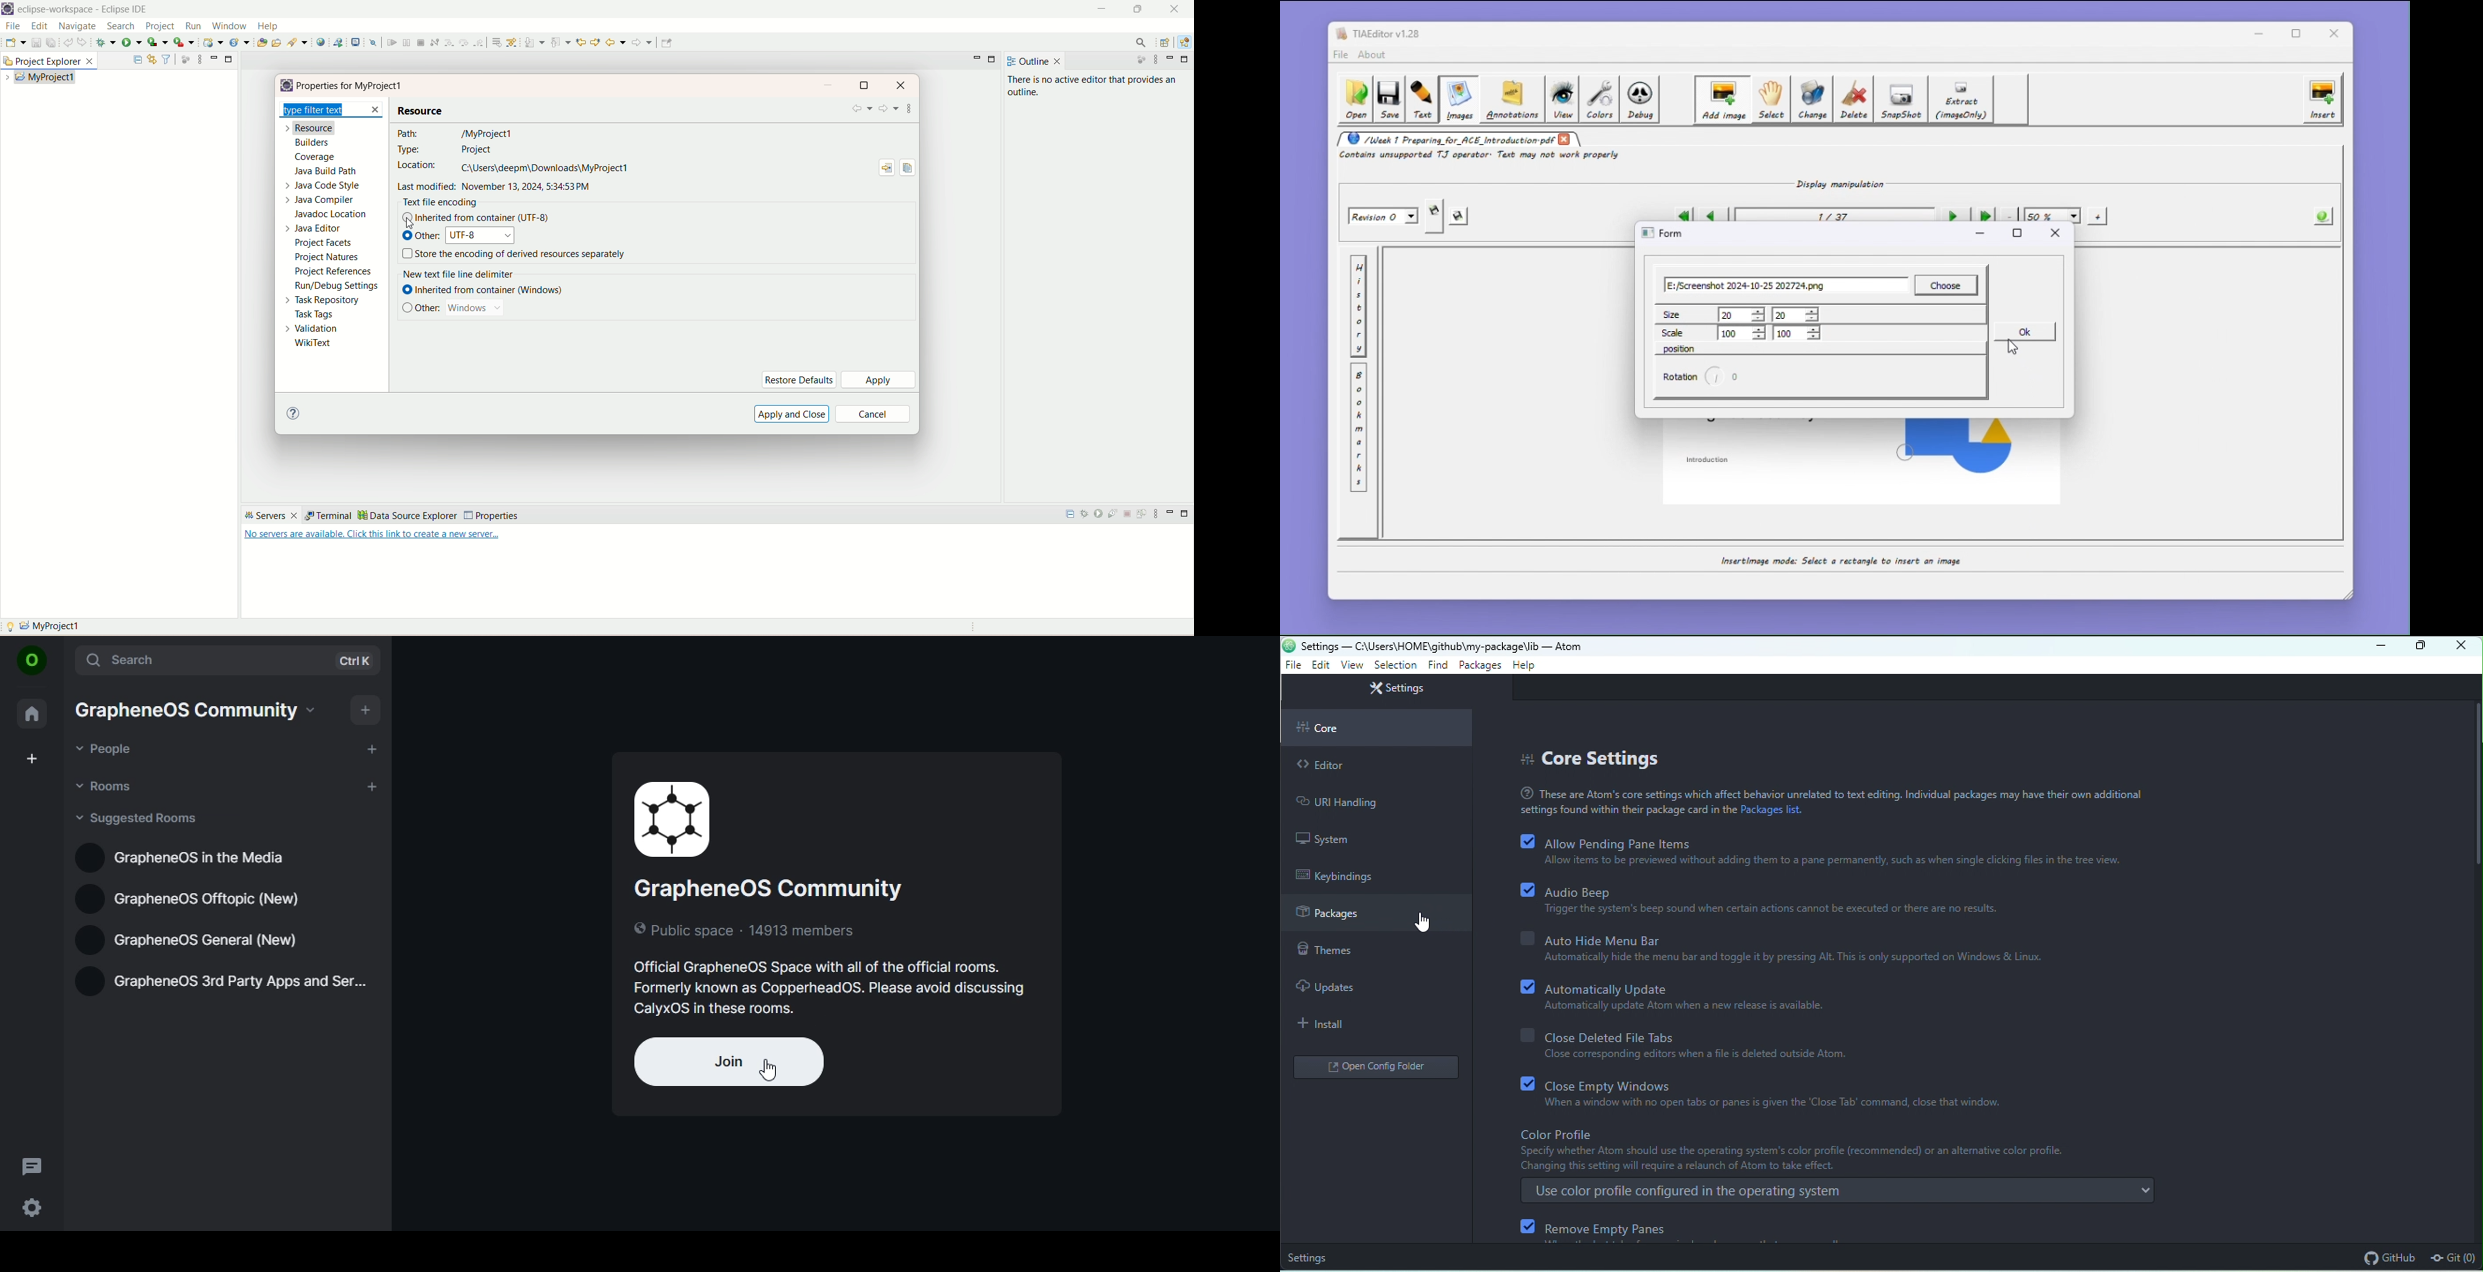  I want to click on atom icon, so click(1289, 645).